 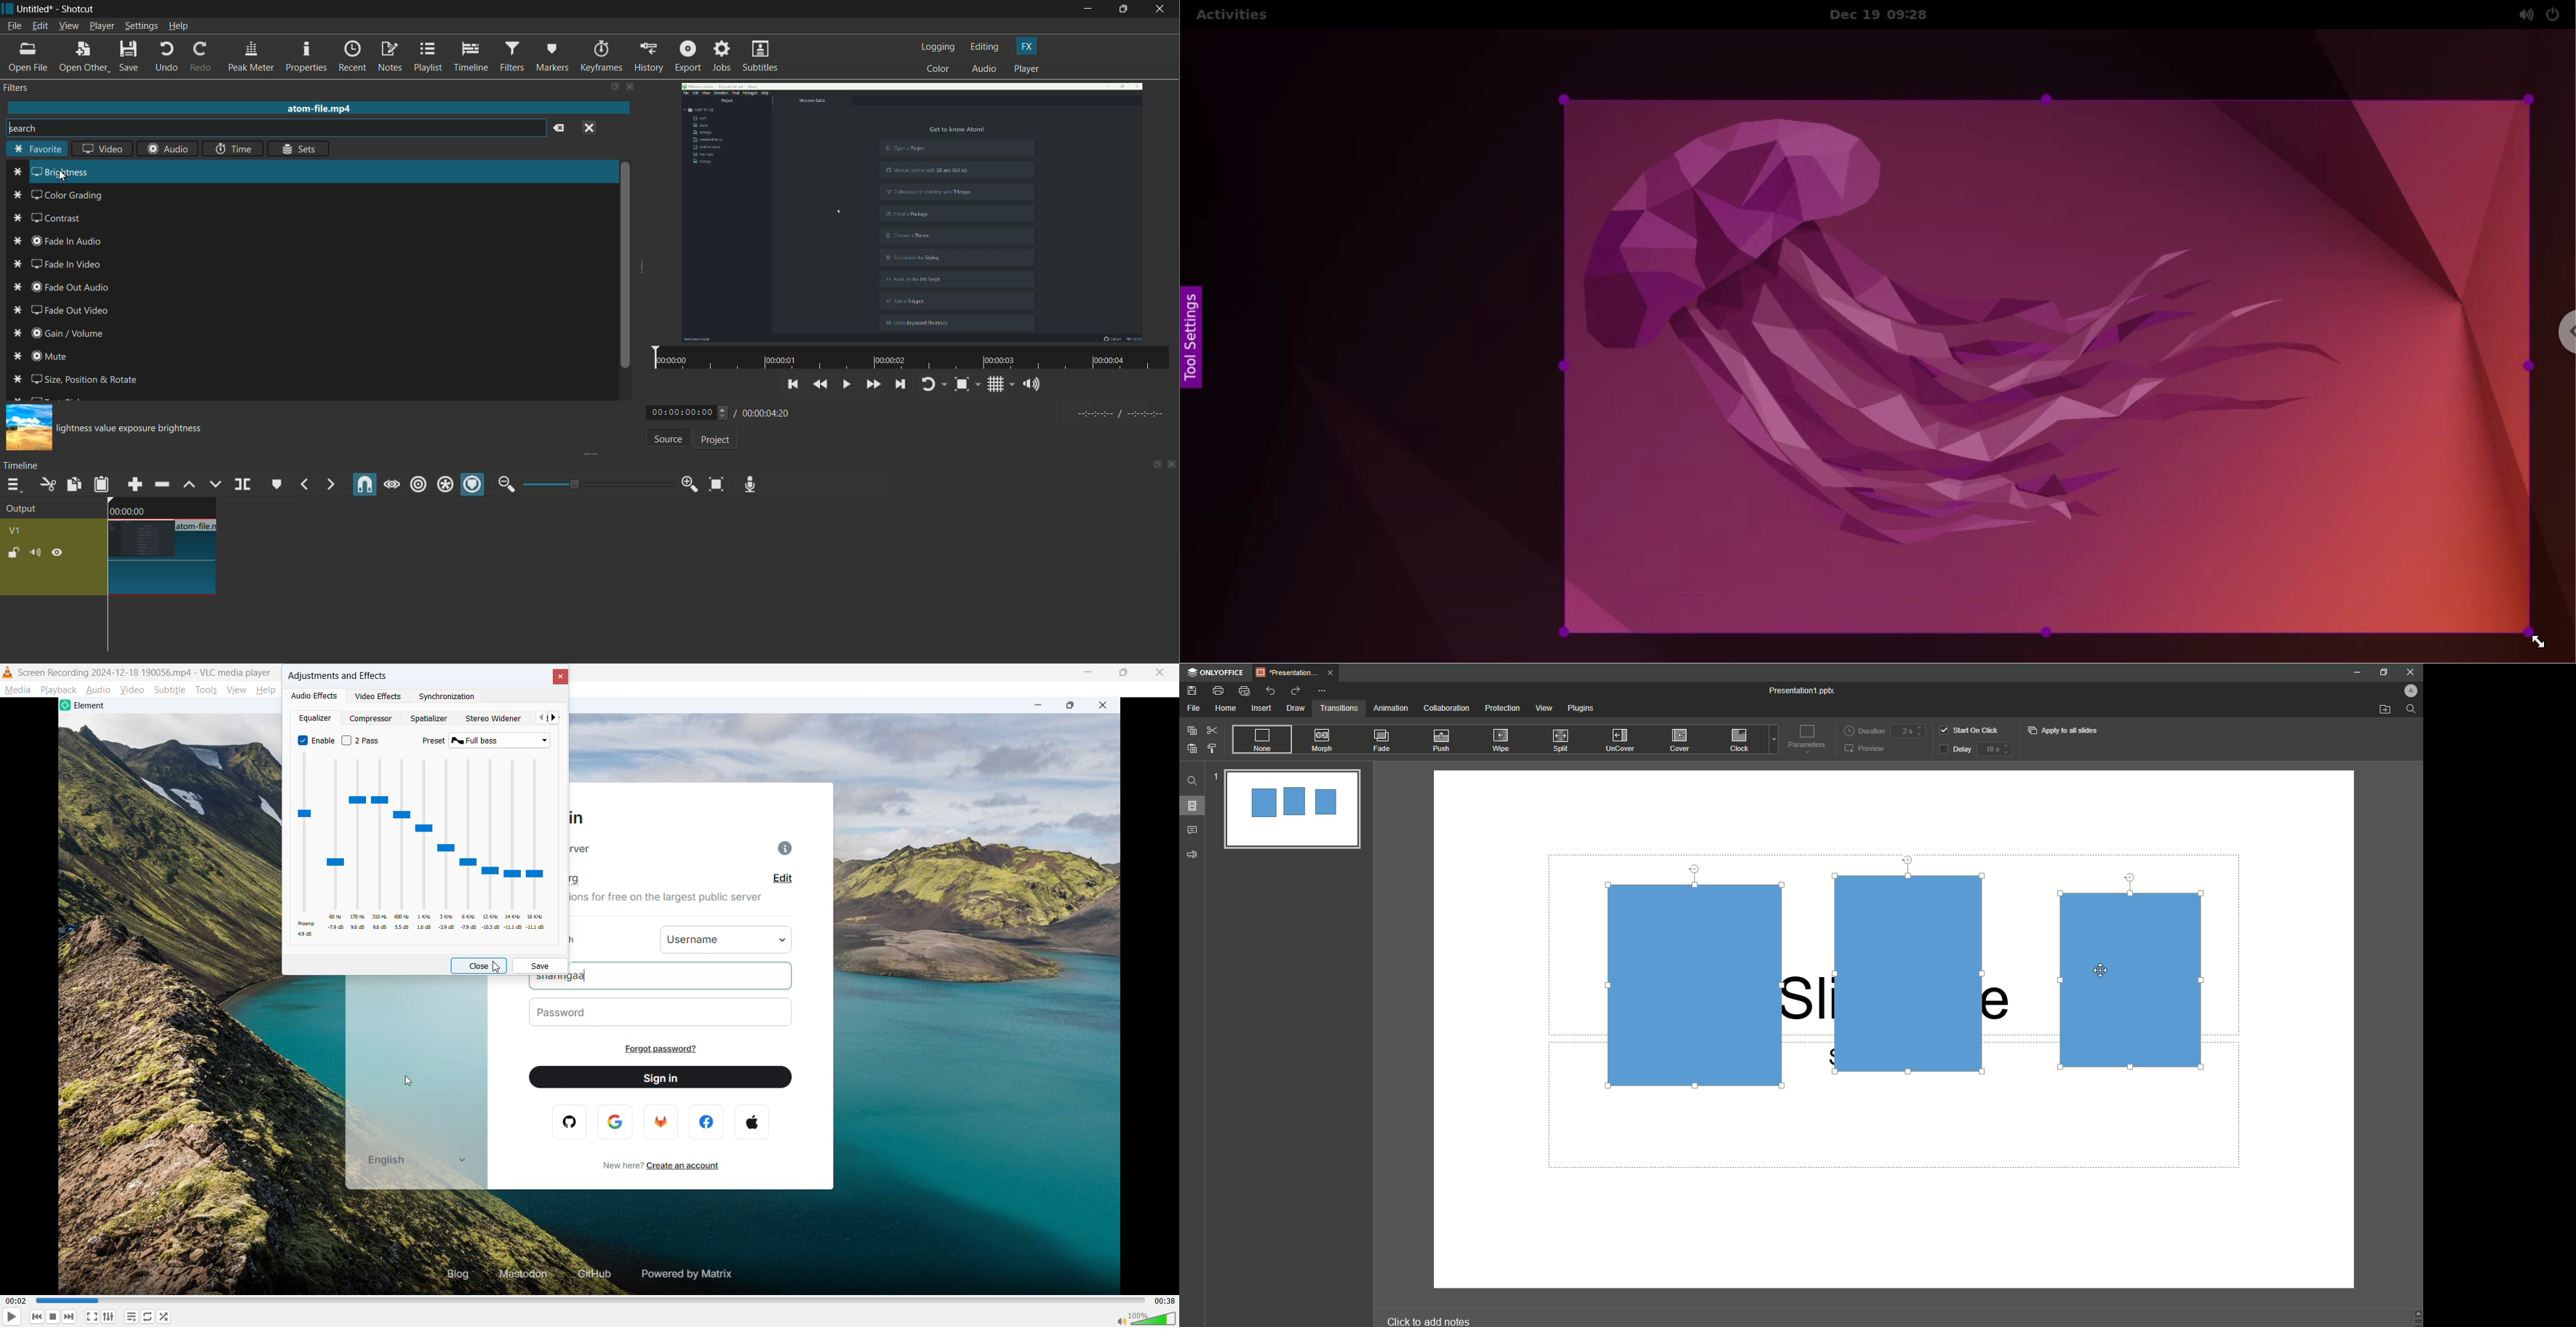 I want to click on color grading, so click(x=57, y=195).